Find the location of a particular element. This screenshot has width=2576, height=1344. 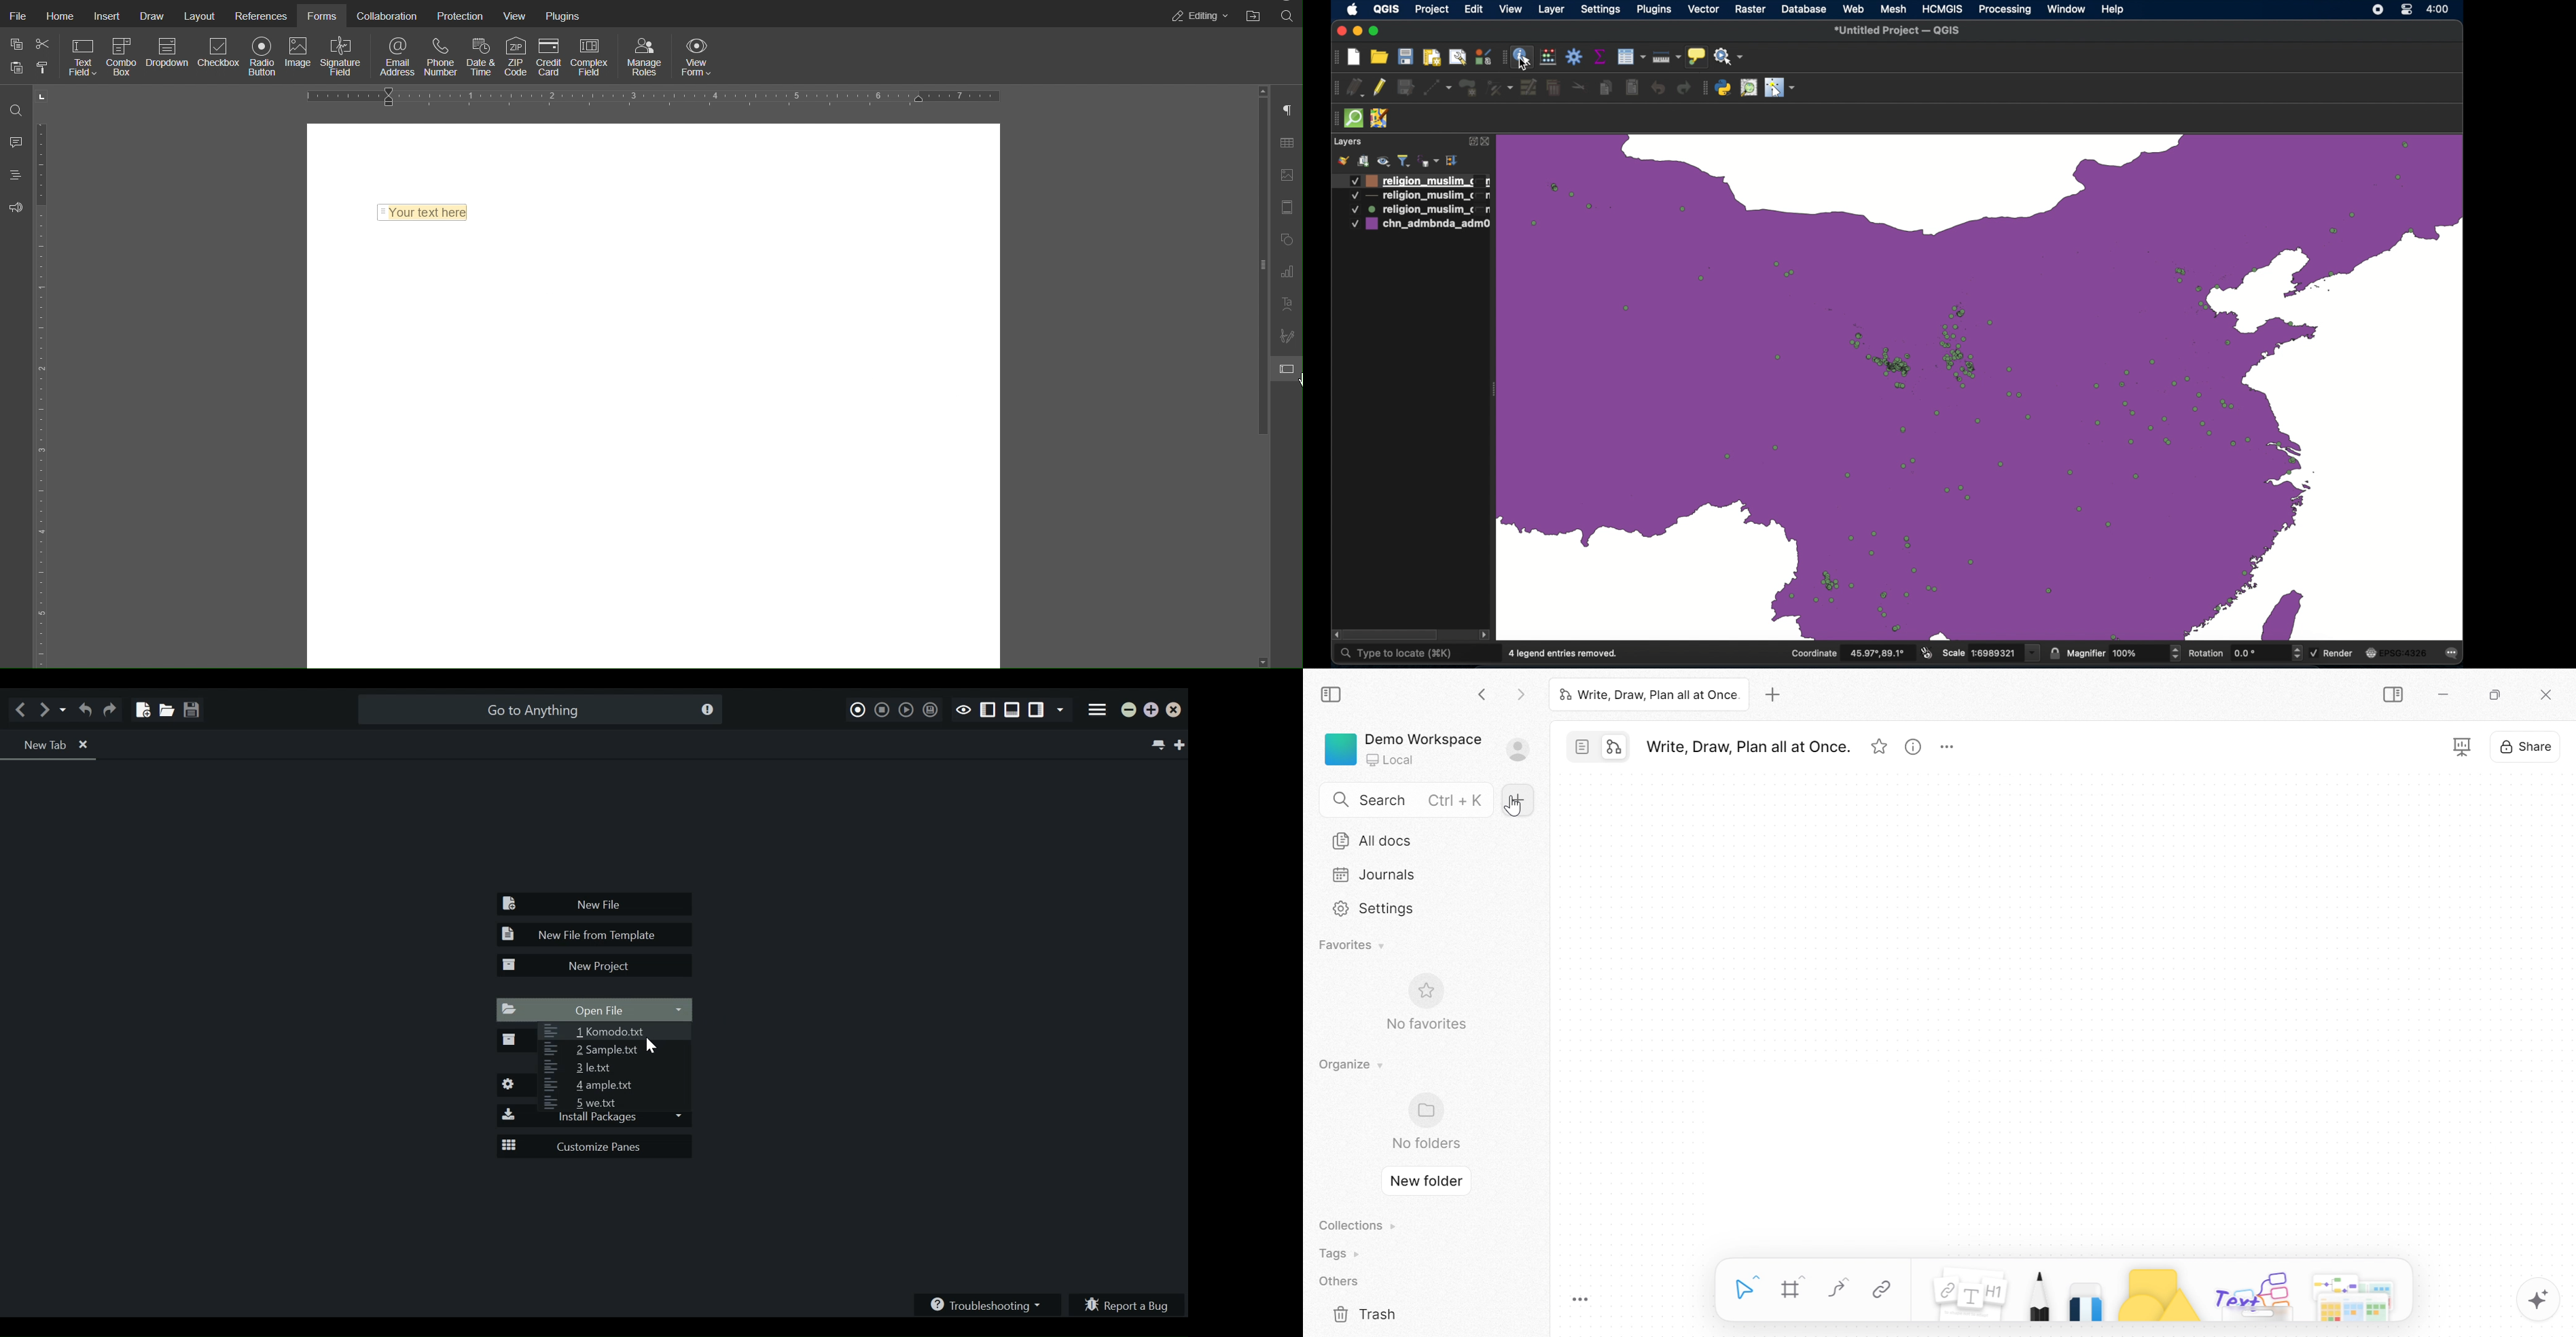

identify feature is located at coordinates (1523, 59).